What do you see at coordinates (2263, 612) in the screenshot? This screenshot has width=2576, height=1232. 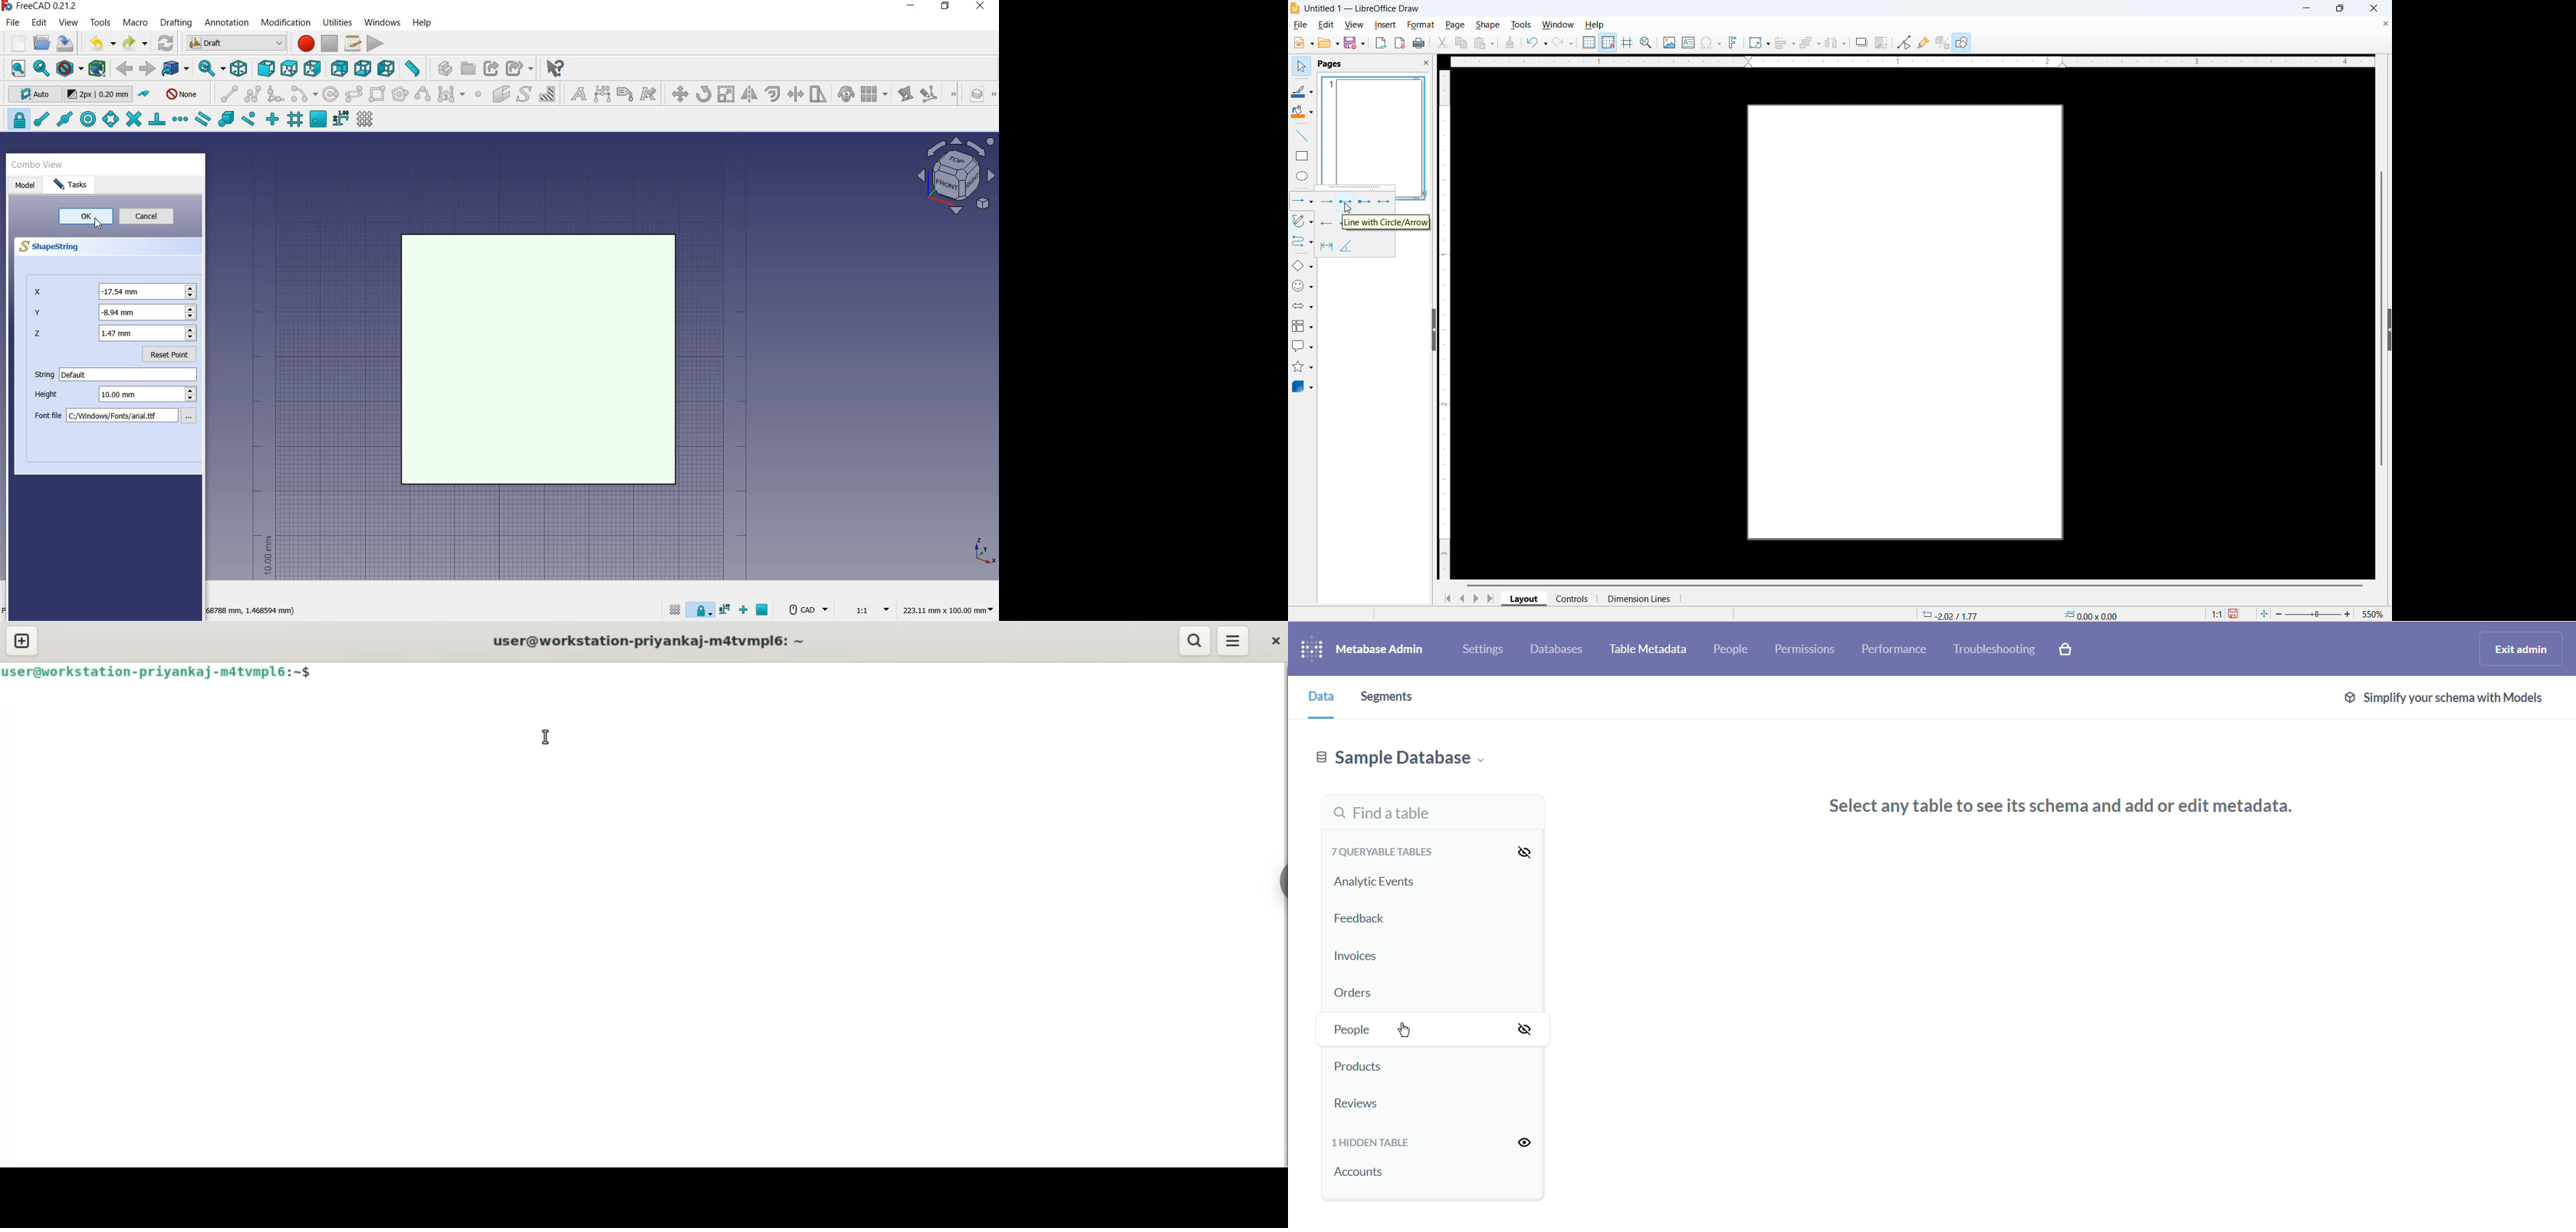 I see `Fit to page ` at bounding box center [2263, 612].